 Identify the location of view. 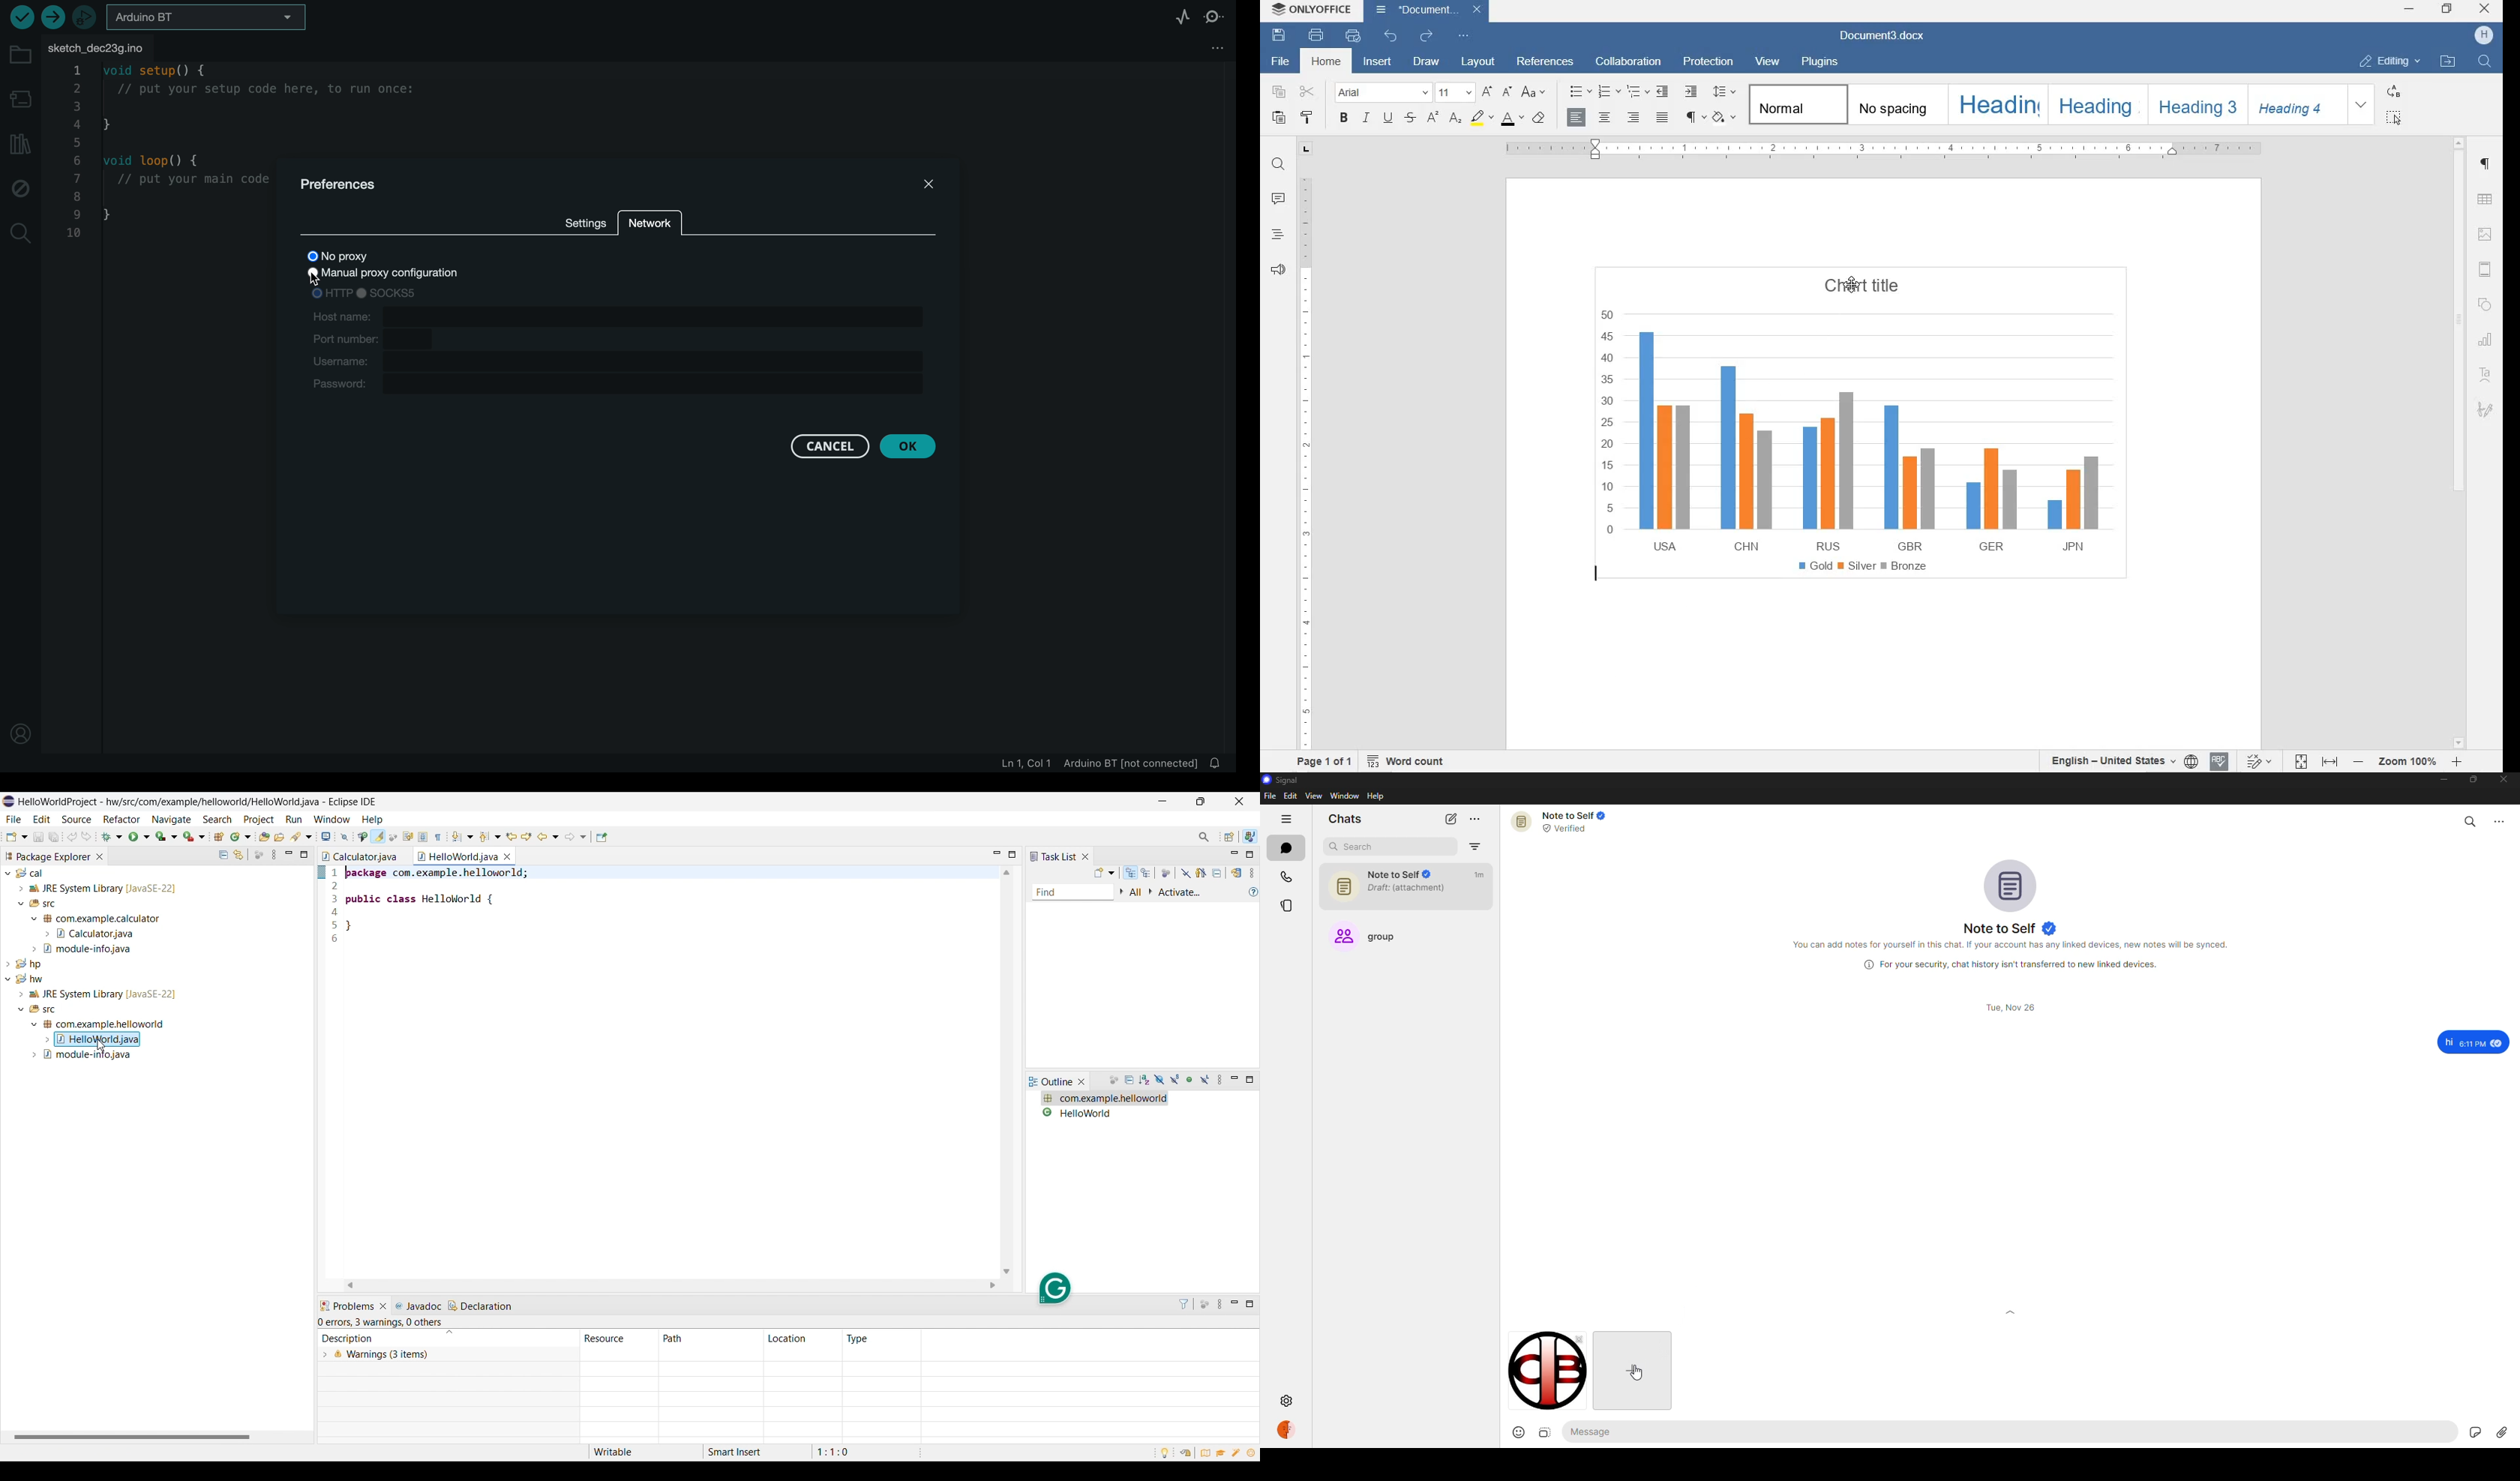
(1314, 797).